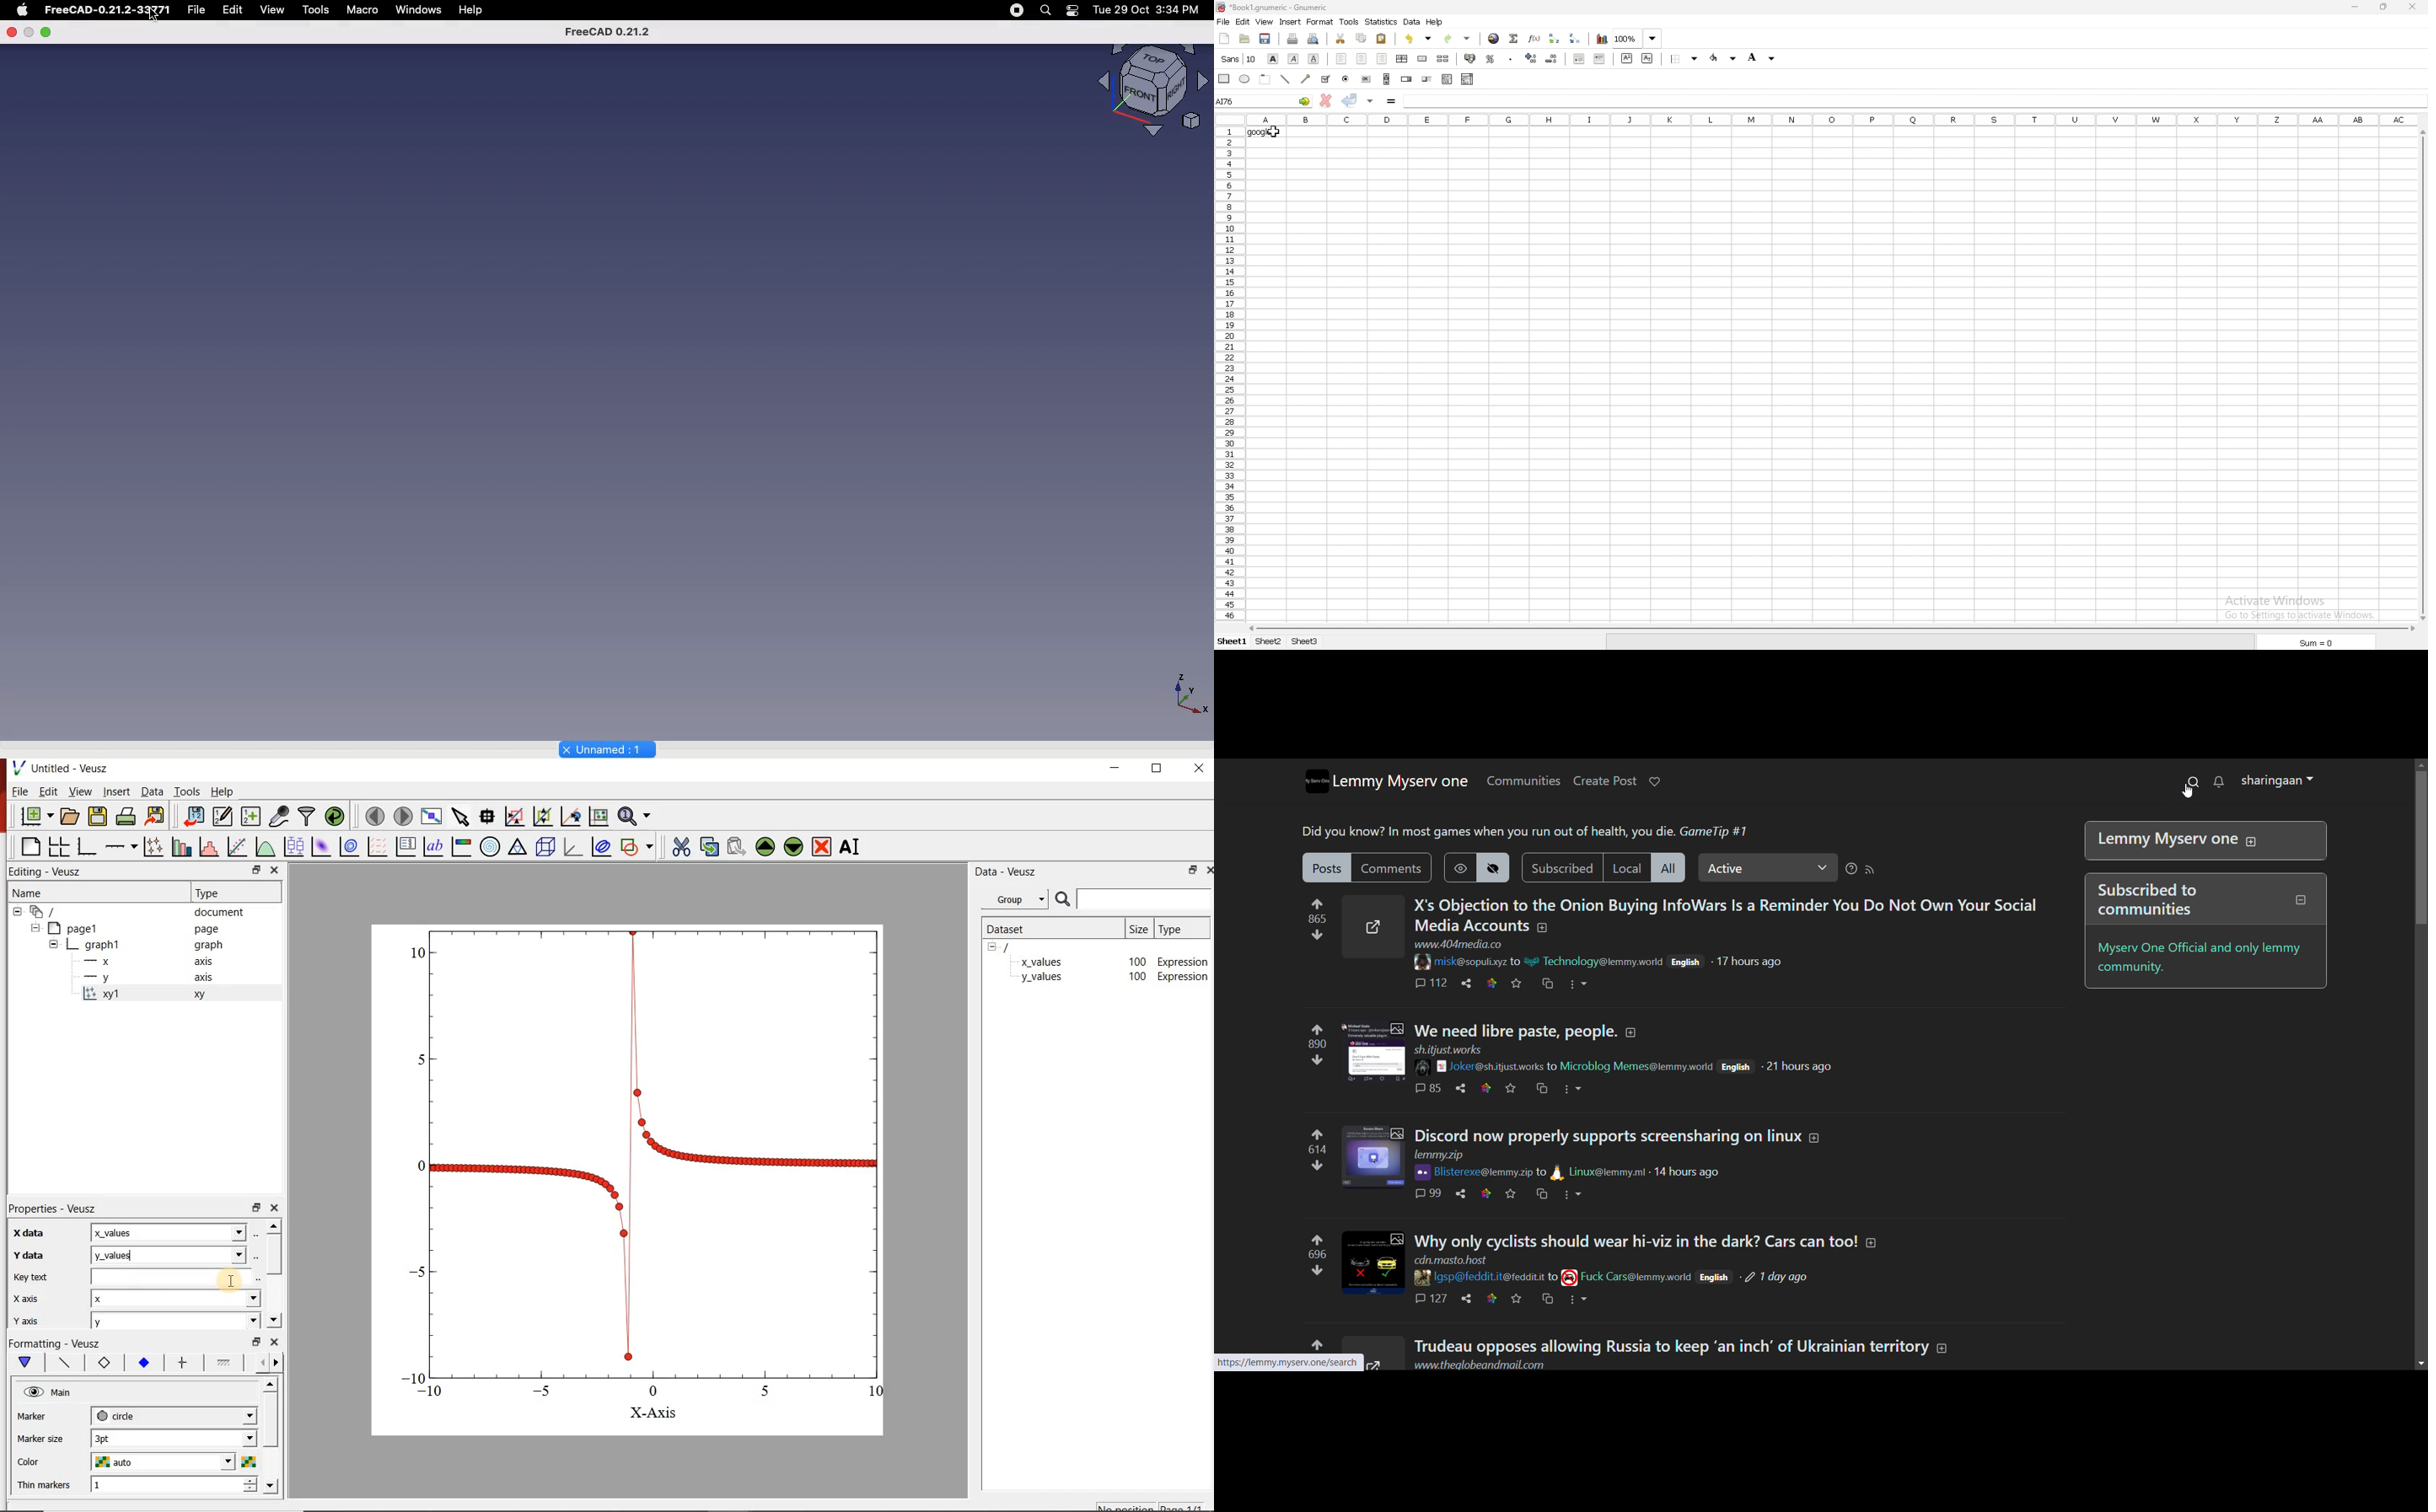 Image resolution: width=2436 pixels, height=1512 pixels. What do you see at coordinates (1603, 40) in the screenshot?
I see `chart` at bounding box center [1603, 40].